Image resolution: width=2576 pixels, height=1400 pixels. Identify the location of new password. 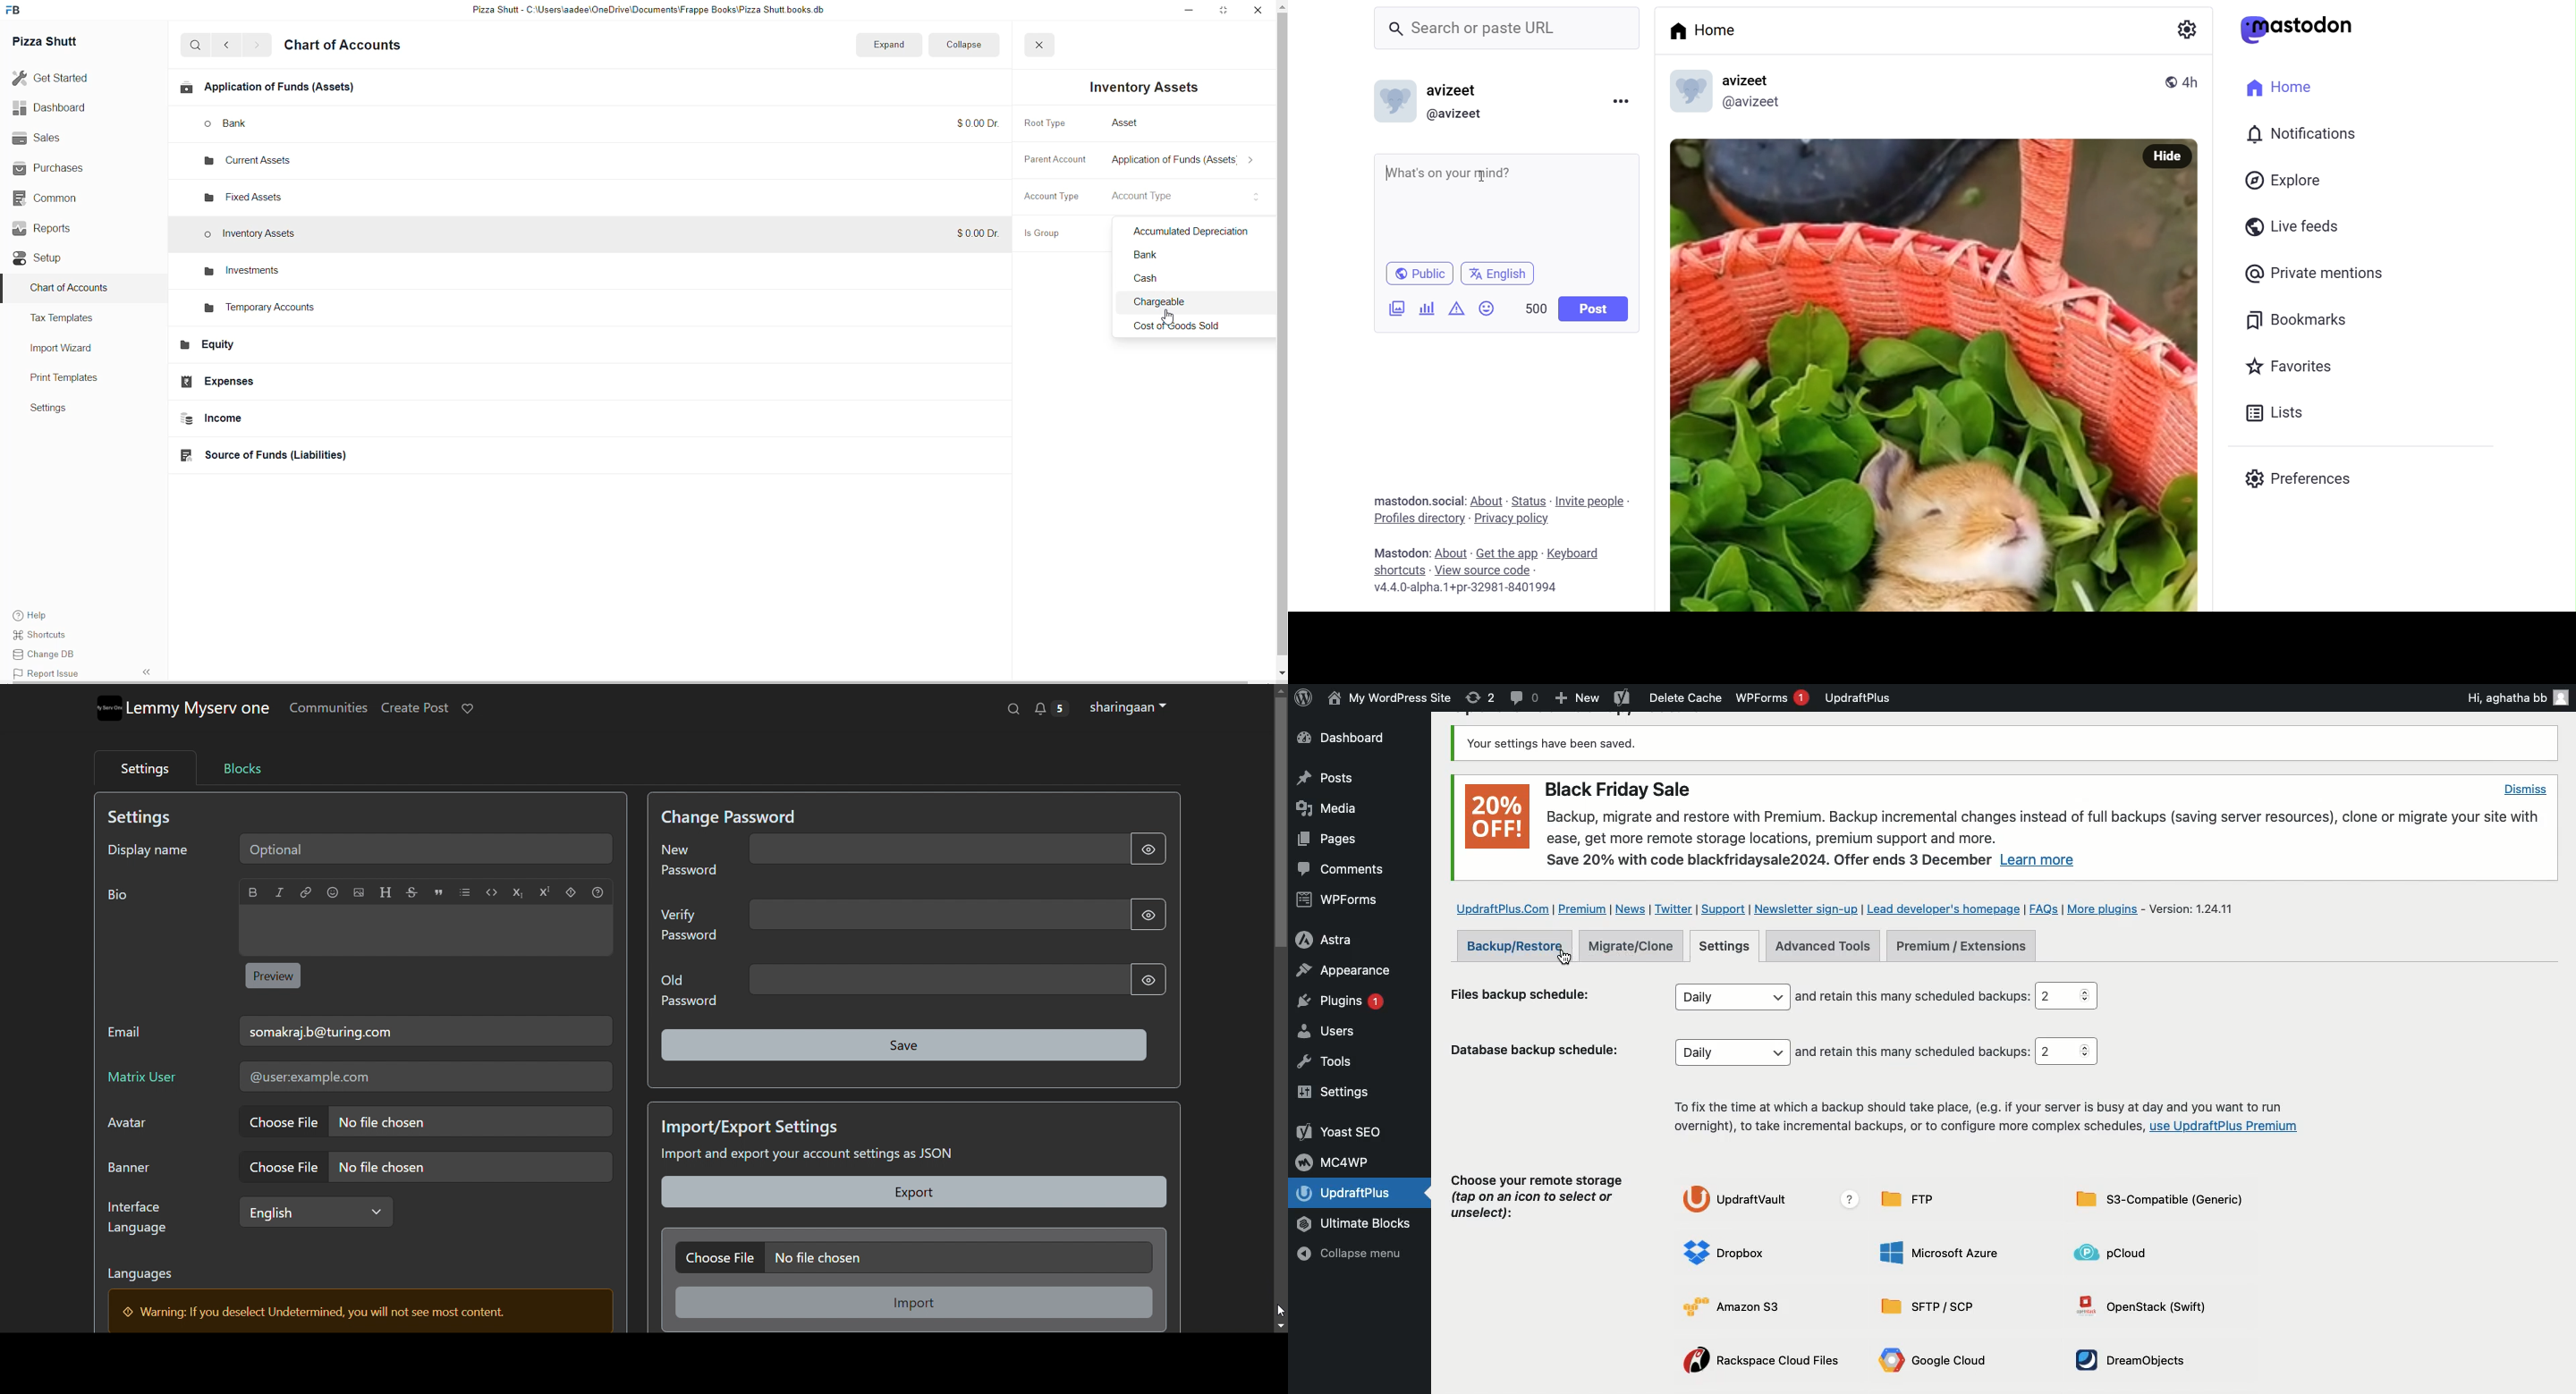
(936, 848).